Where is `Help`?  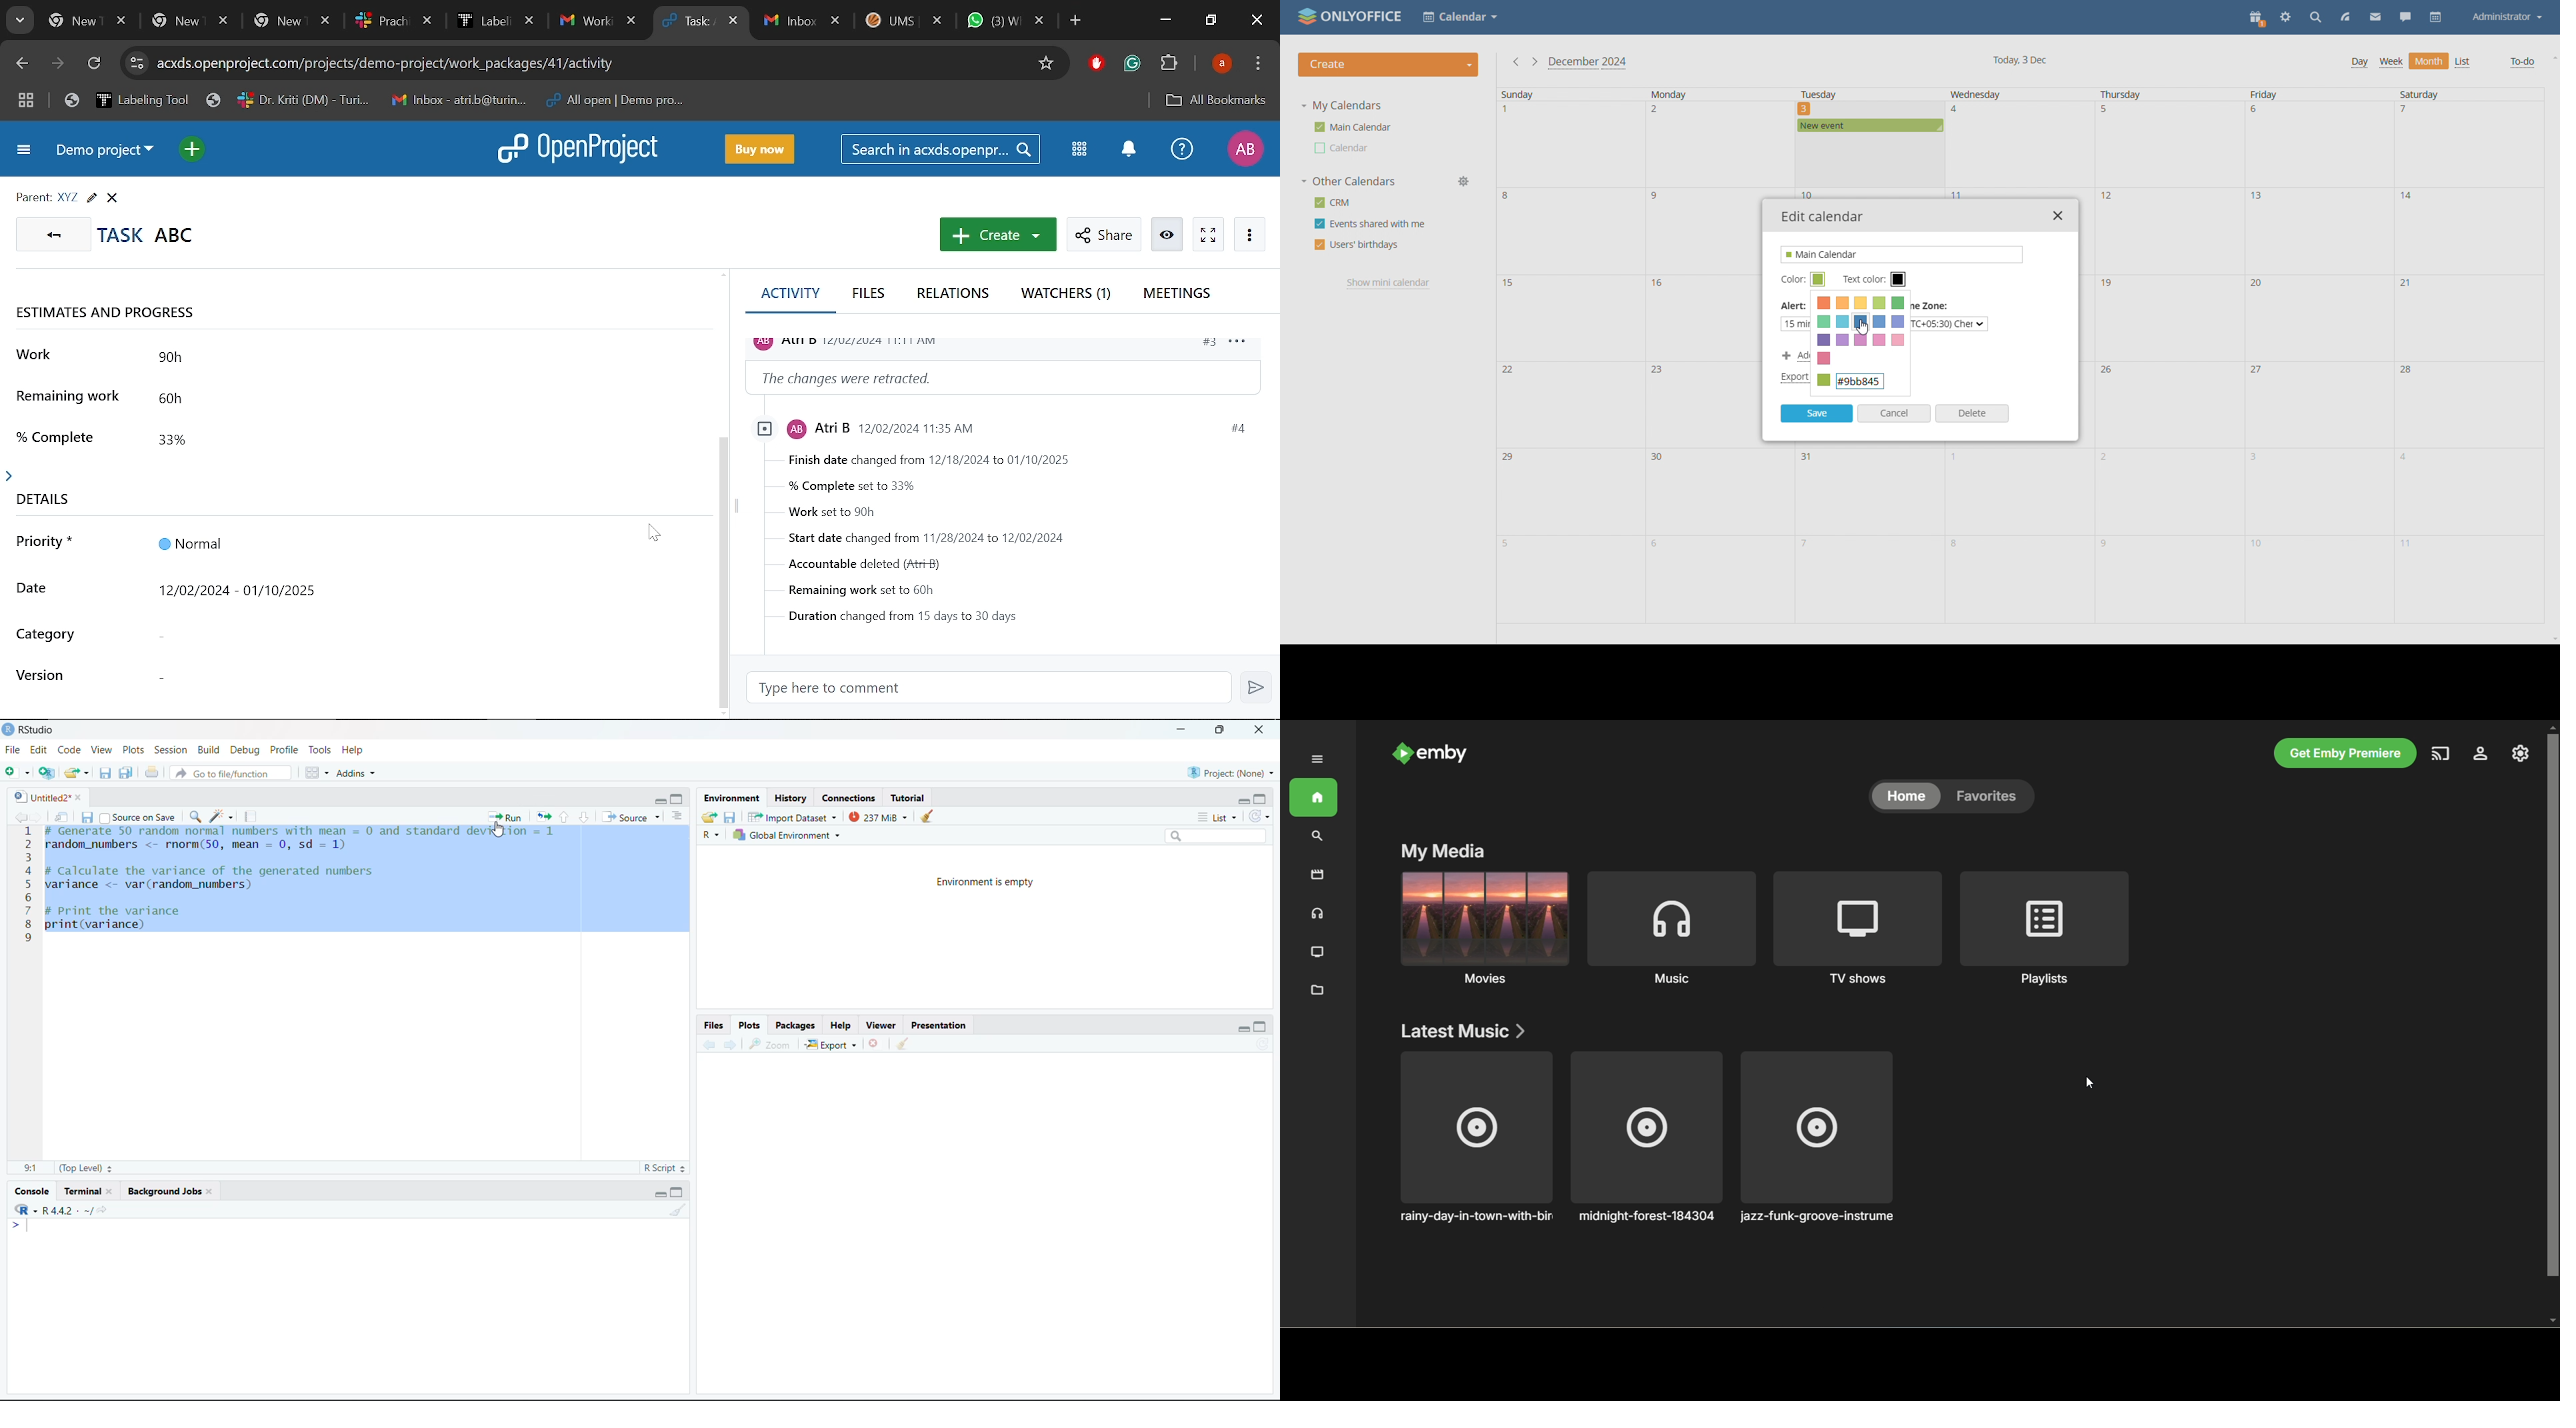 Help is located at coordinates (840, 1025).